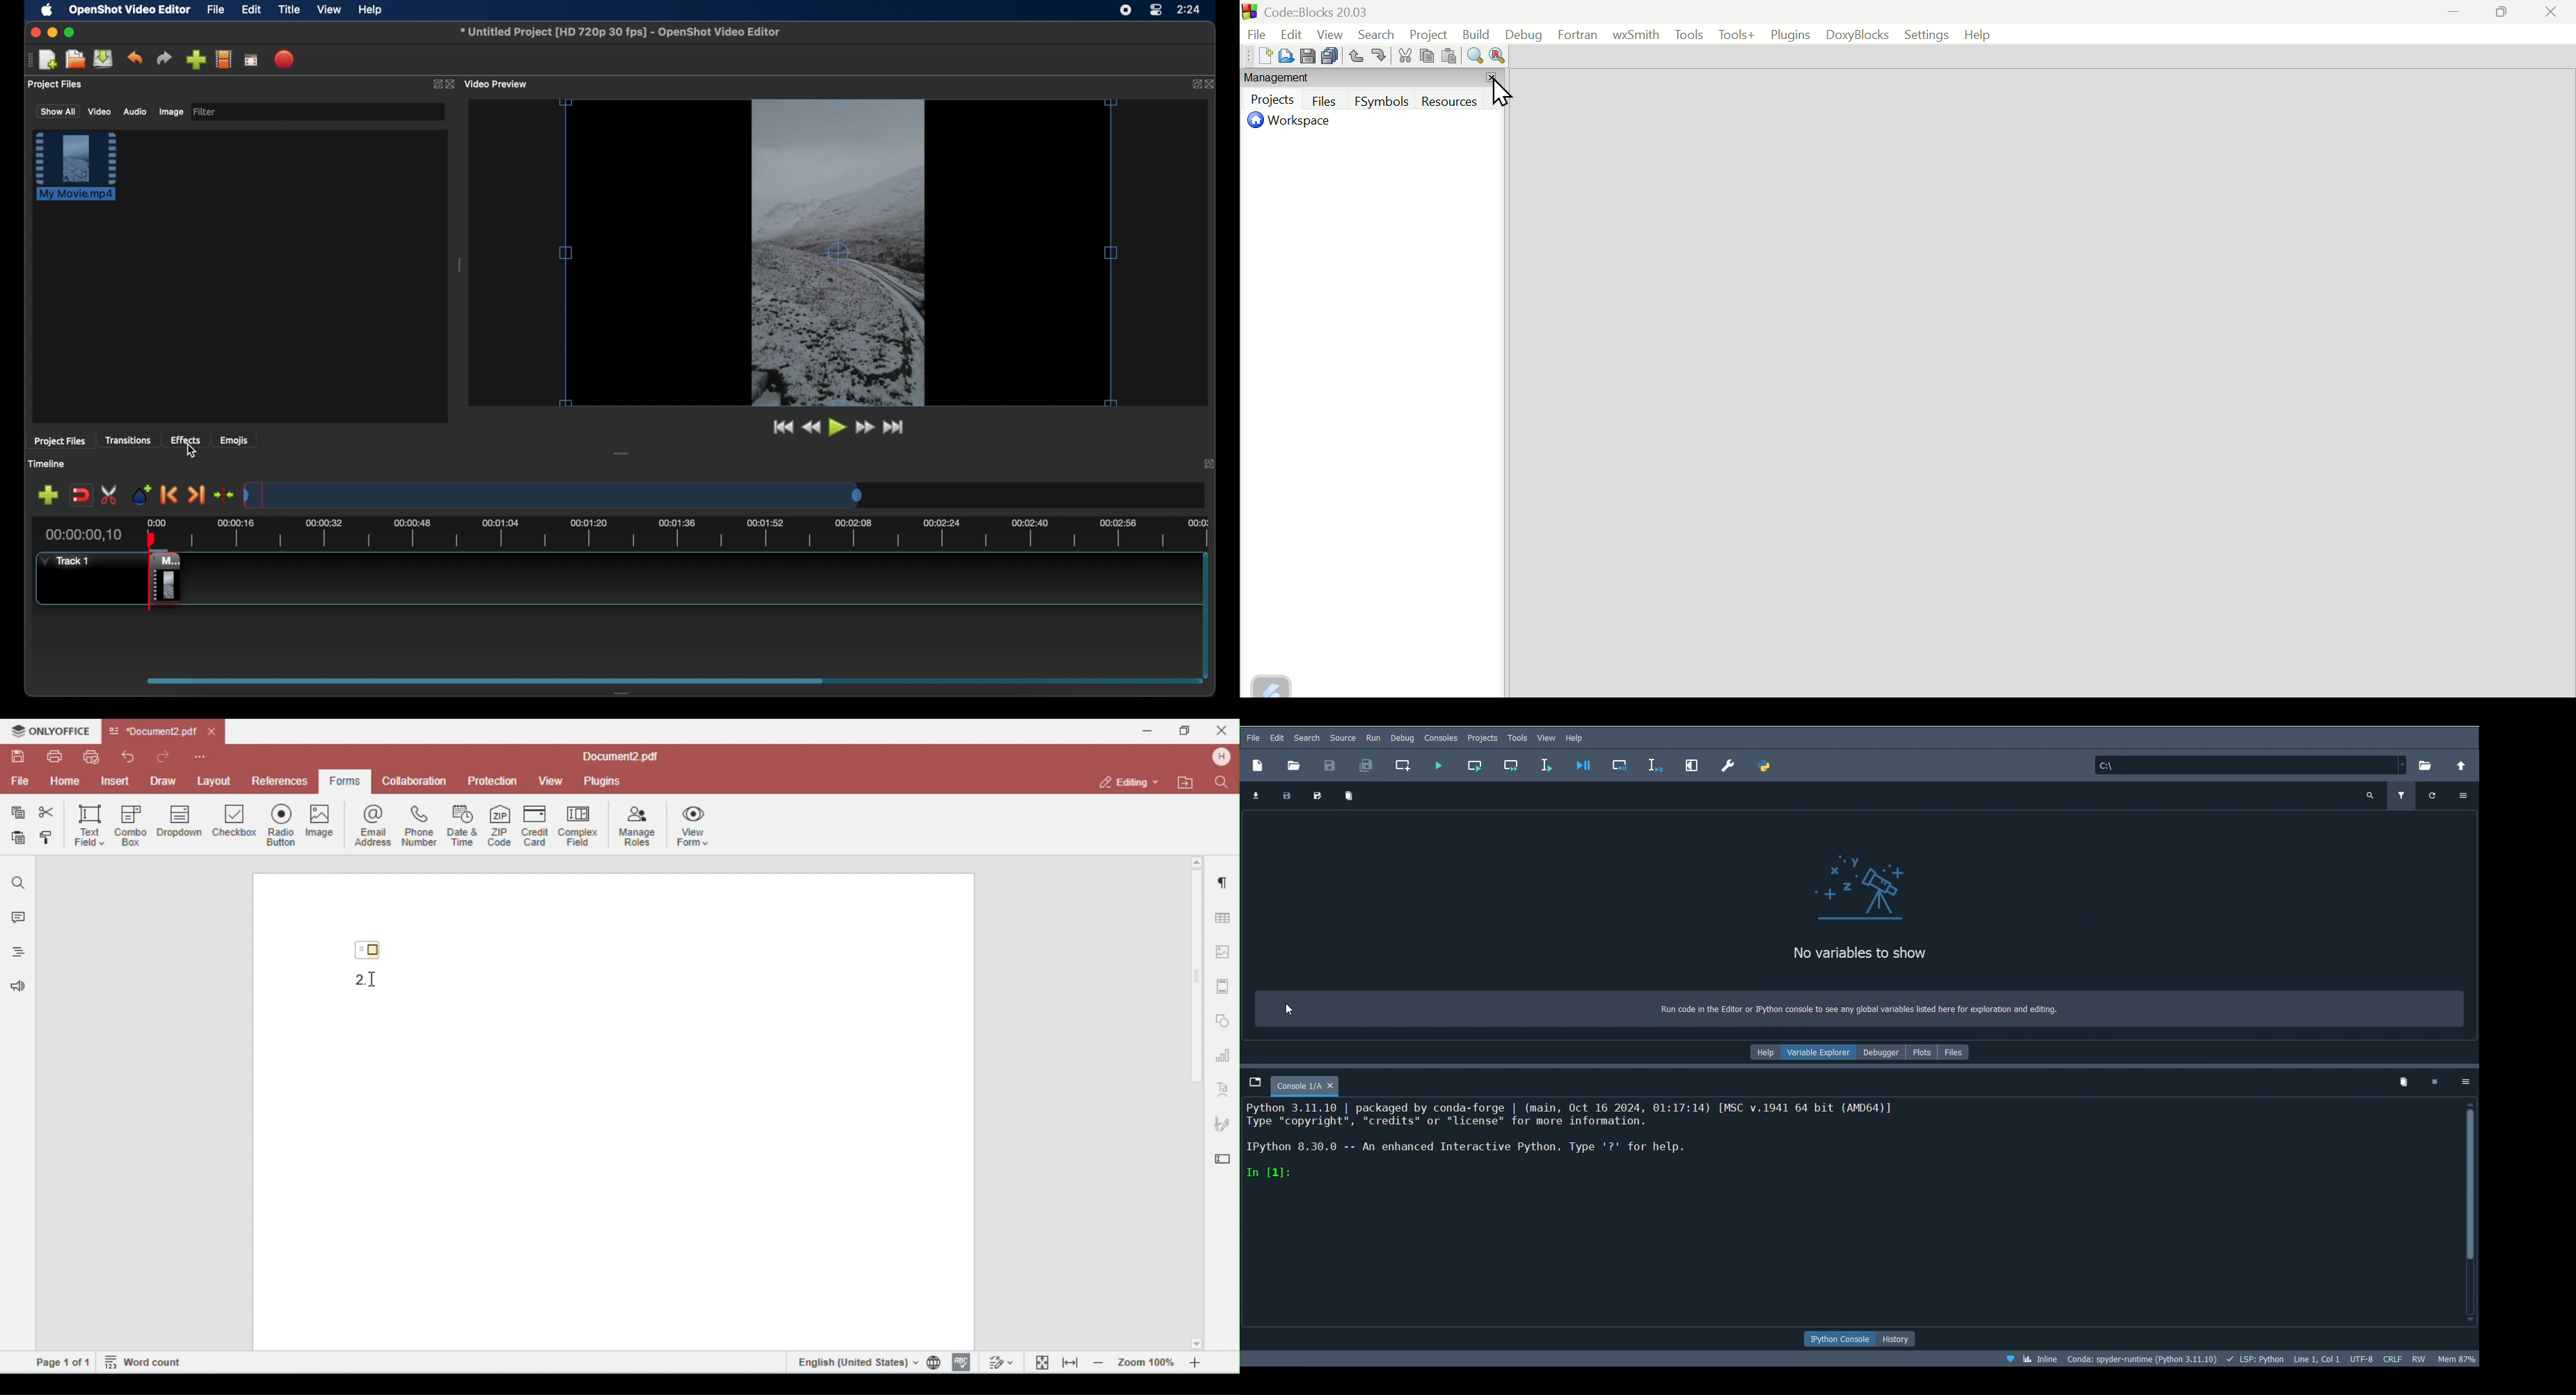 The height and width of the screenshot is (1400, 2576). What do you see at coordinates (2502, 11) in the screenshot?
I see `Maximize` at bounding box center [2502, 11].